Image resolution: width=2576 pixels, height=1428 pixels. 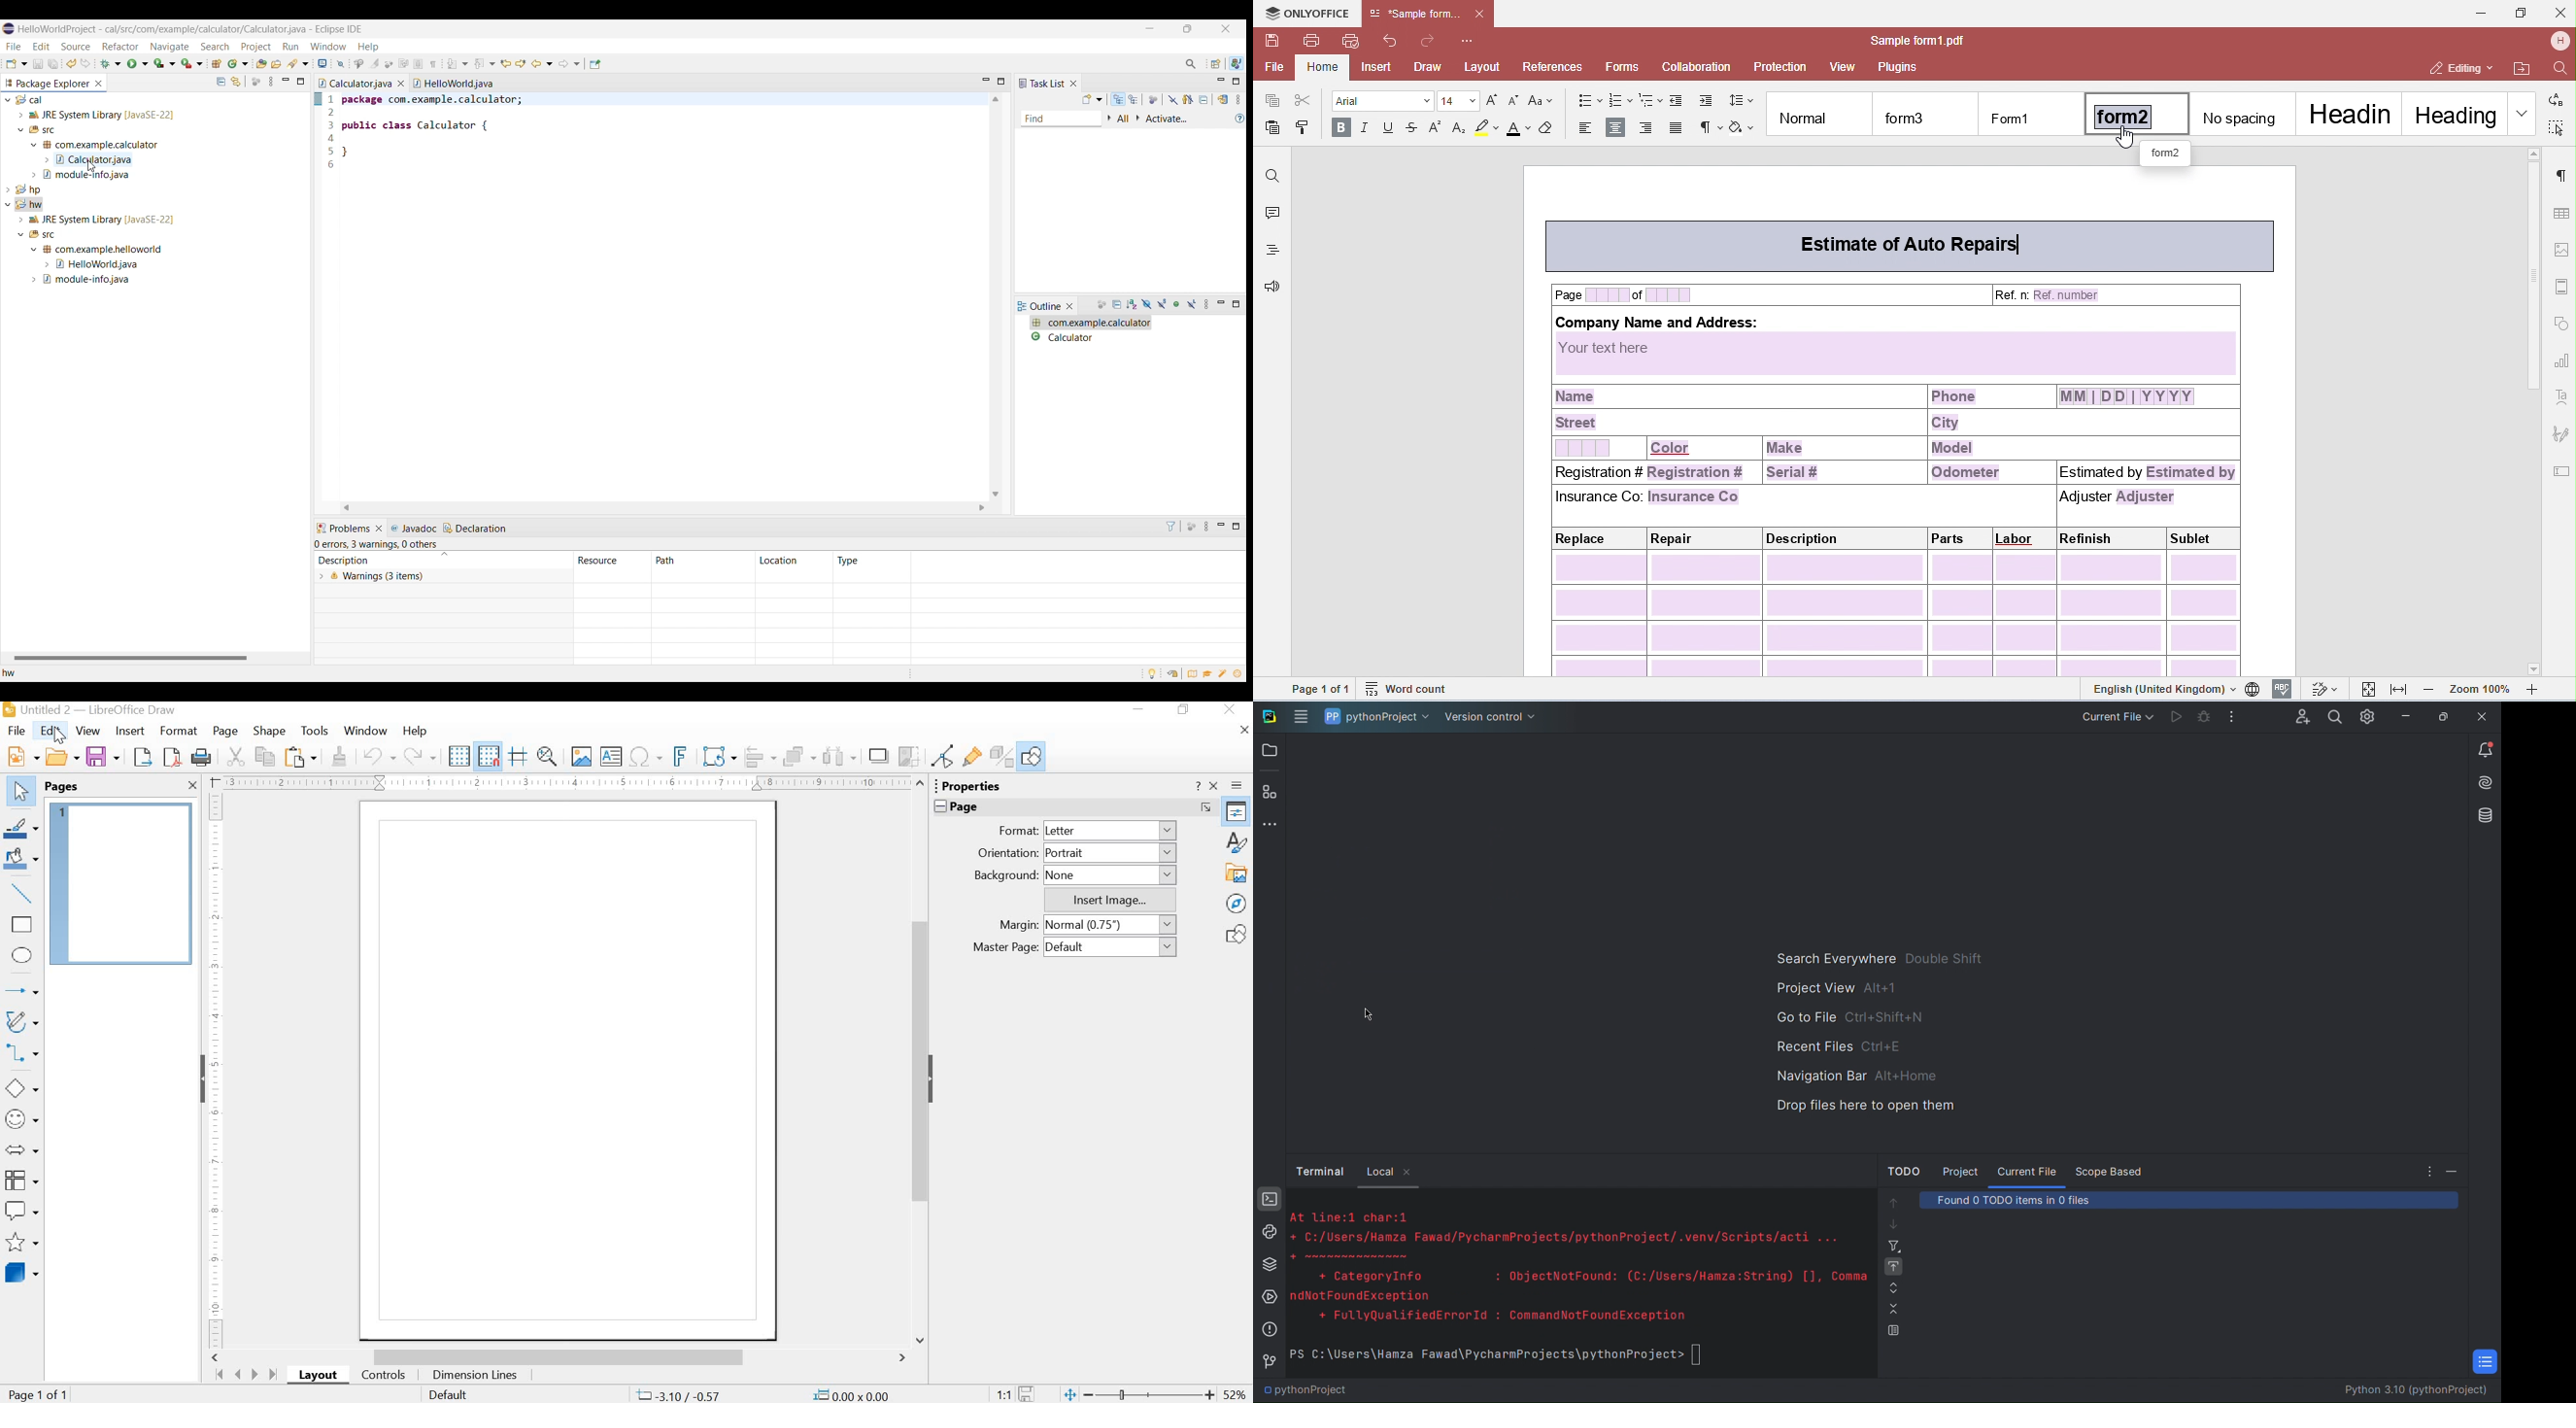 What do you see at coordinates (1217, 64) in the screenshot?
I see `Open perspective` at bounding box center [1217, 64].